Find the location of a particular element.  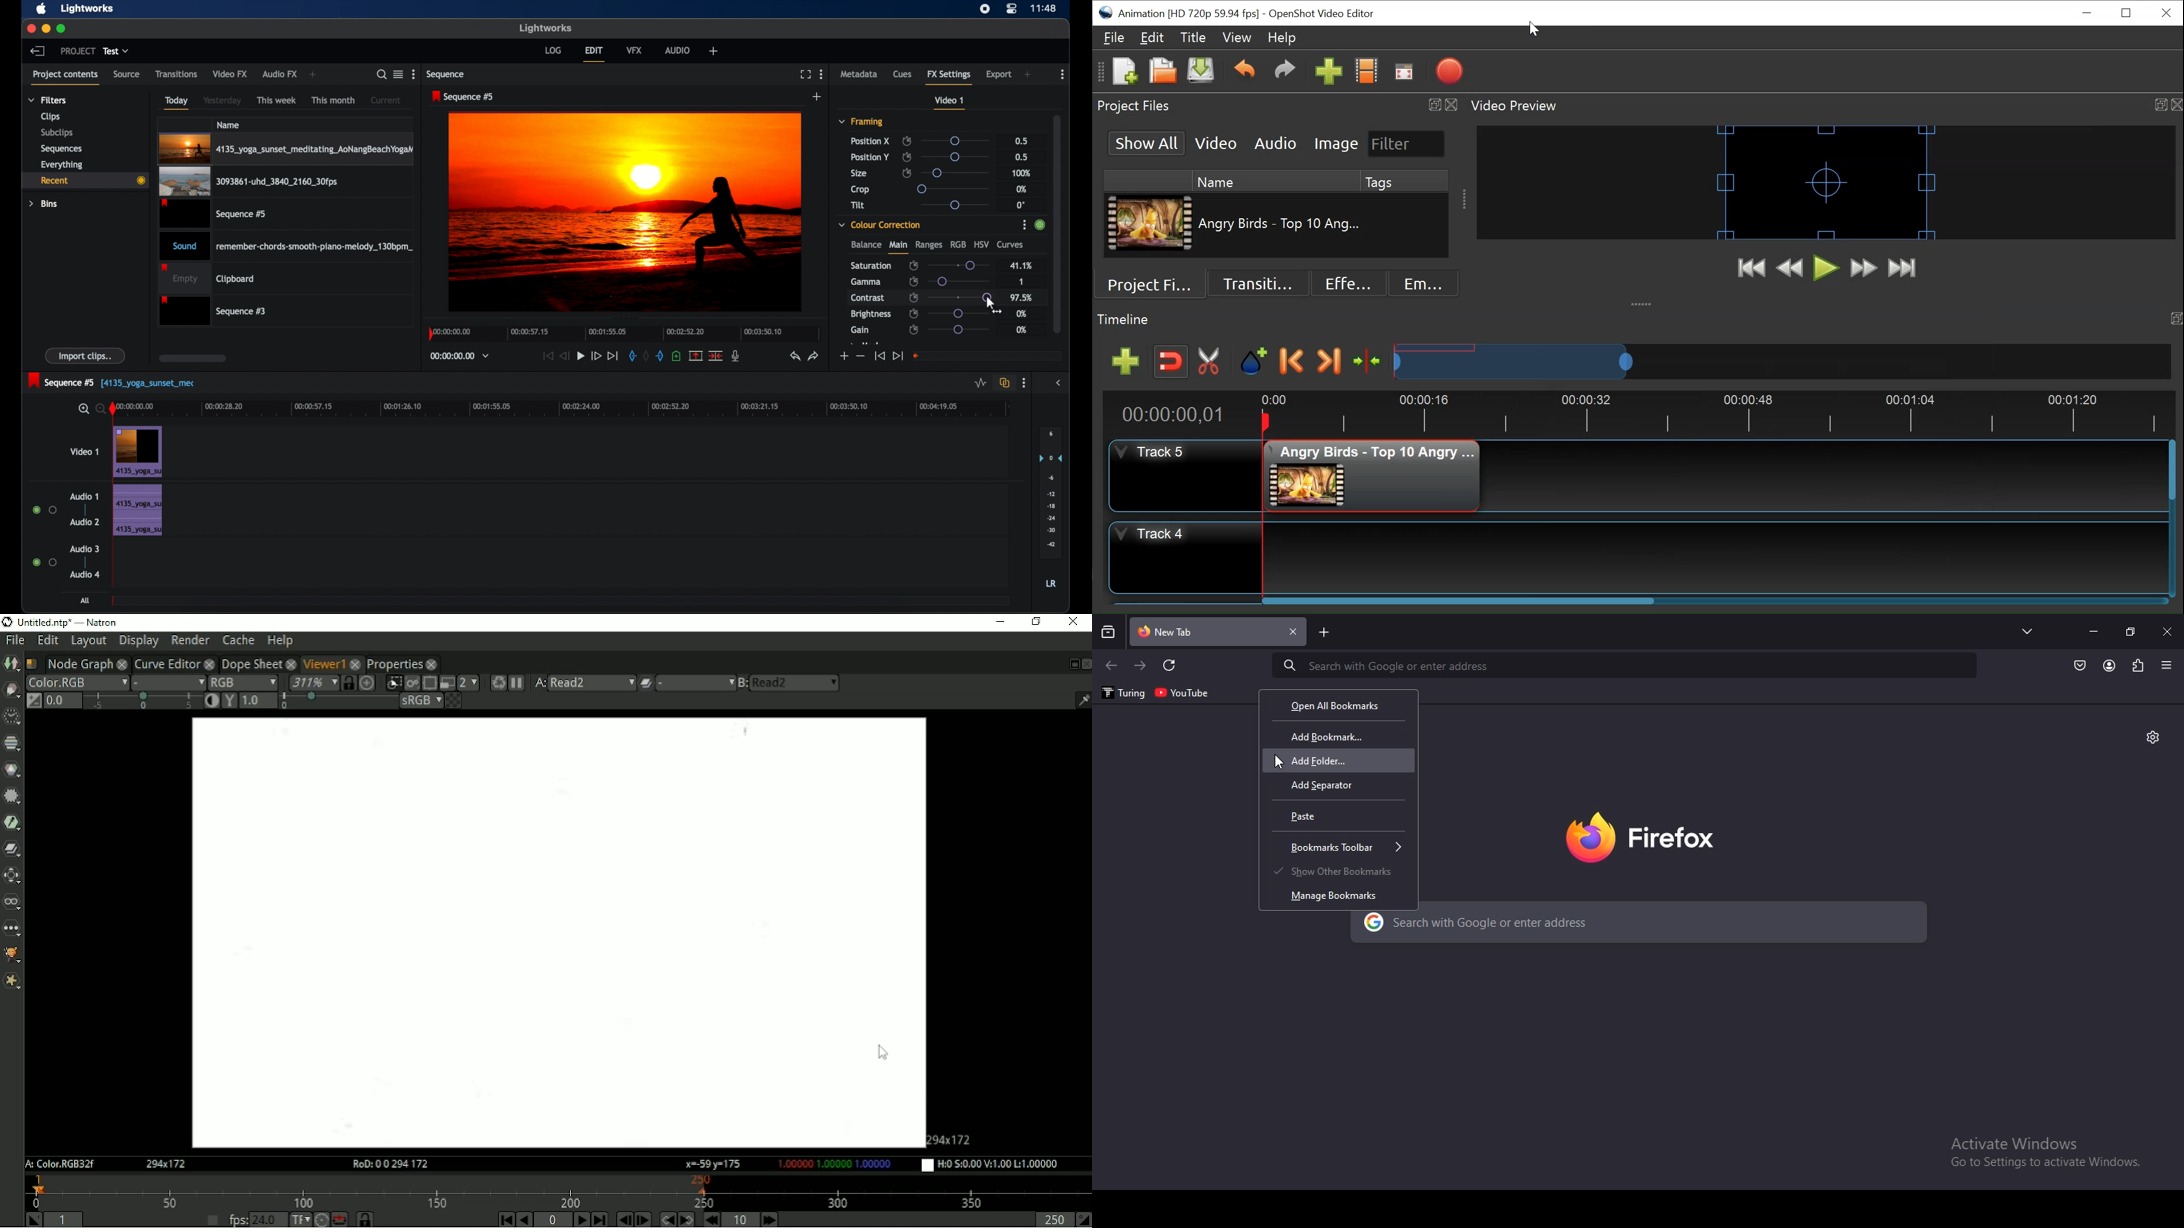

name is located at coordinates (229, 125).